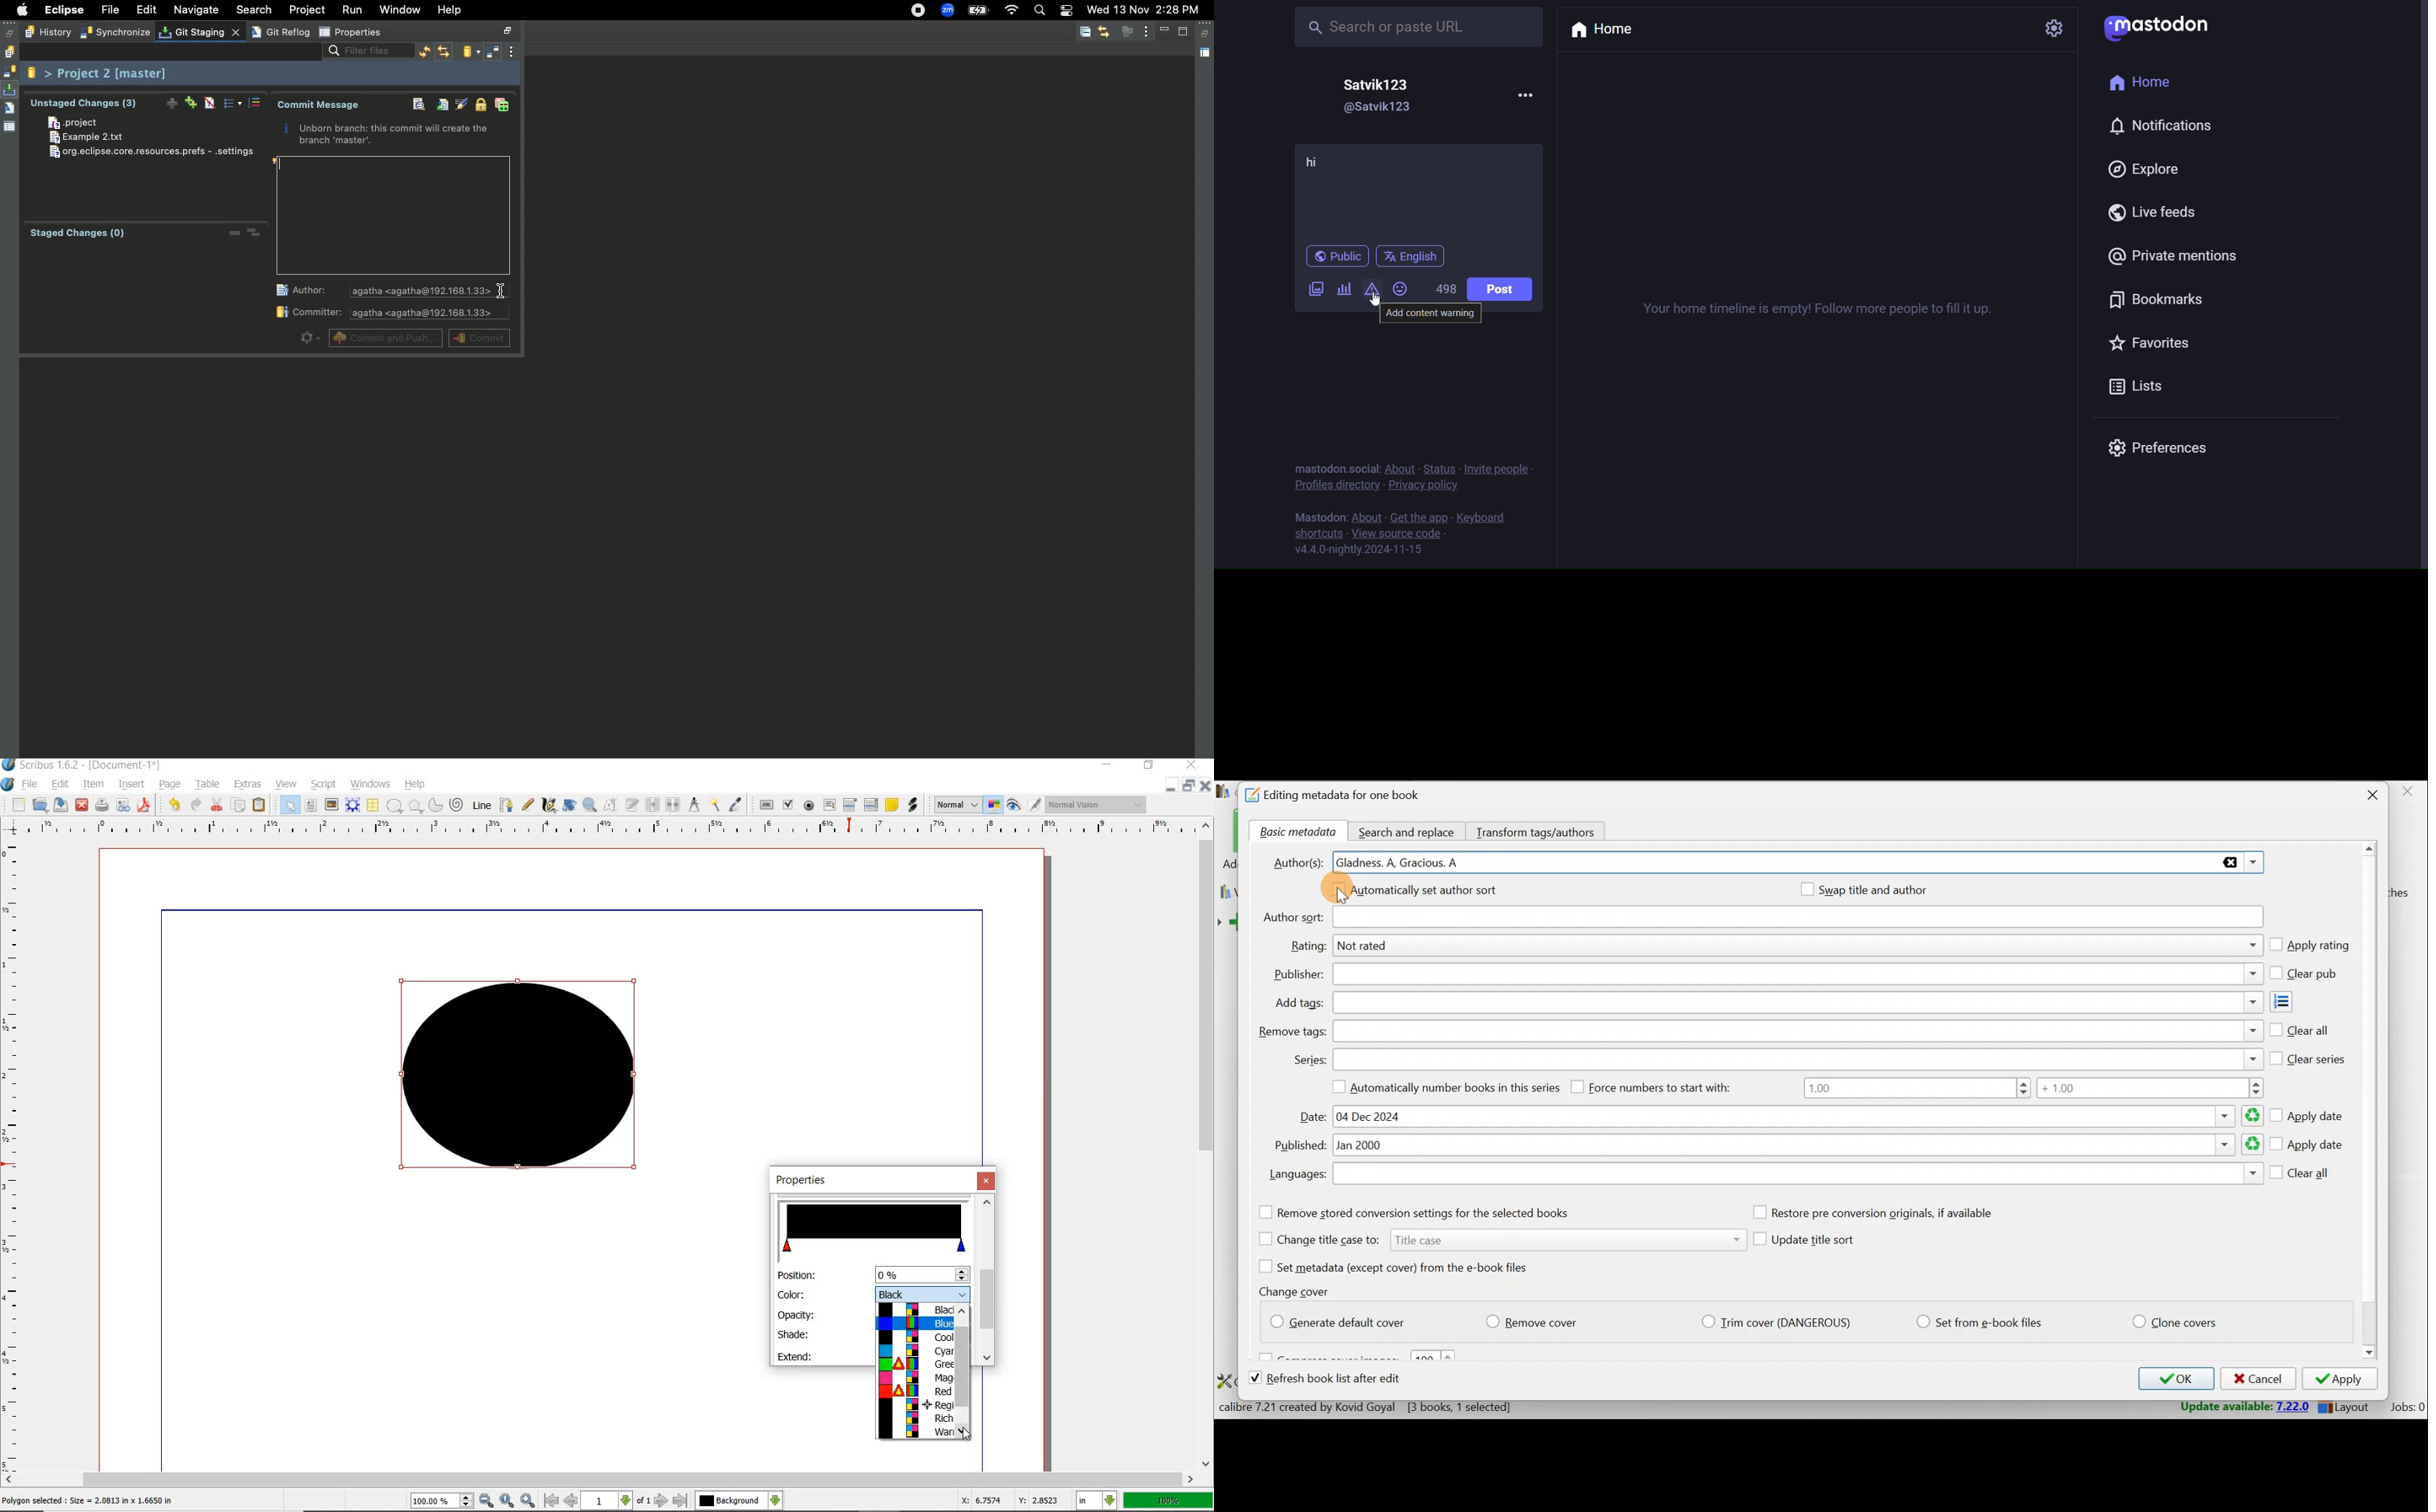 The width and height of the screenshot is (2436, 1512). Describe the element at coordinates (1368, 109) in the screenshot. I see `id` at that location.